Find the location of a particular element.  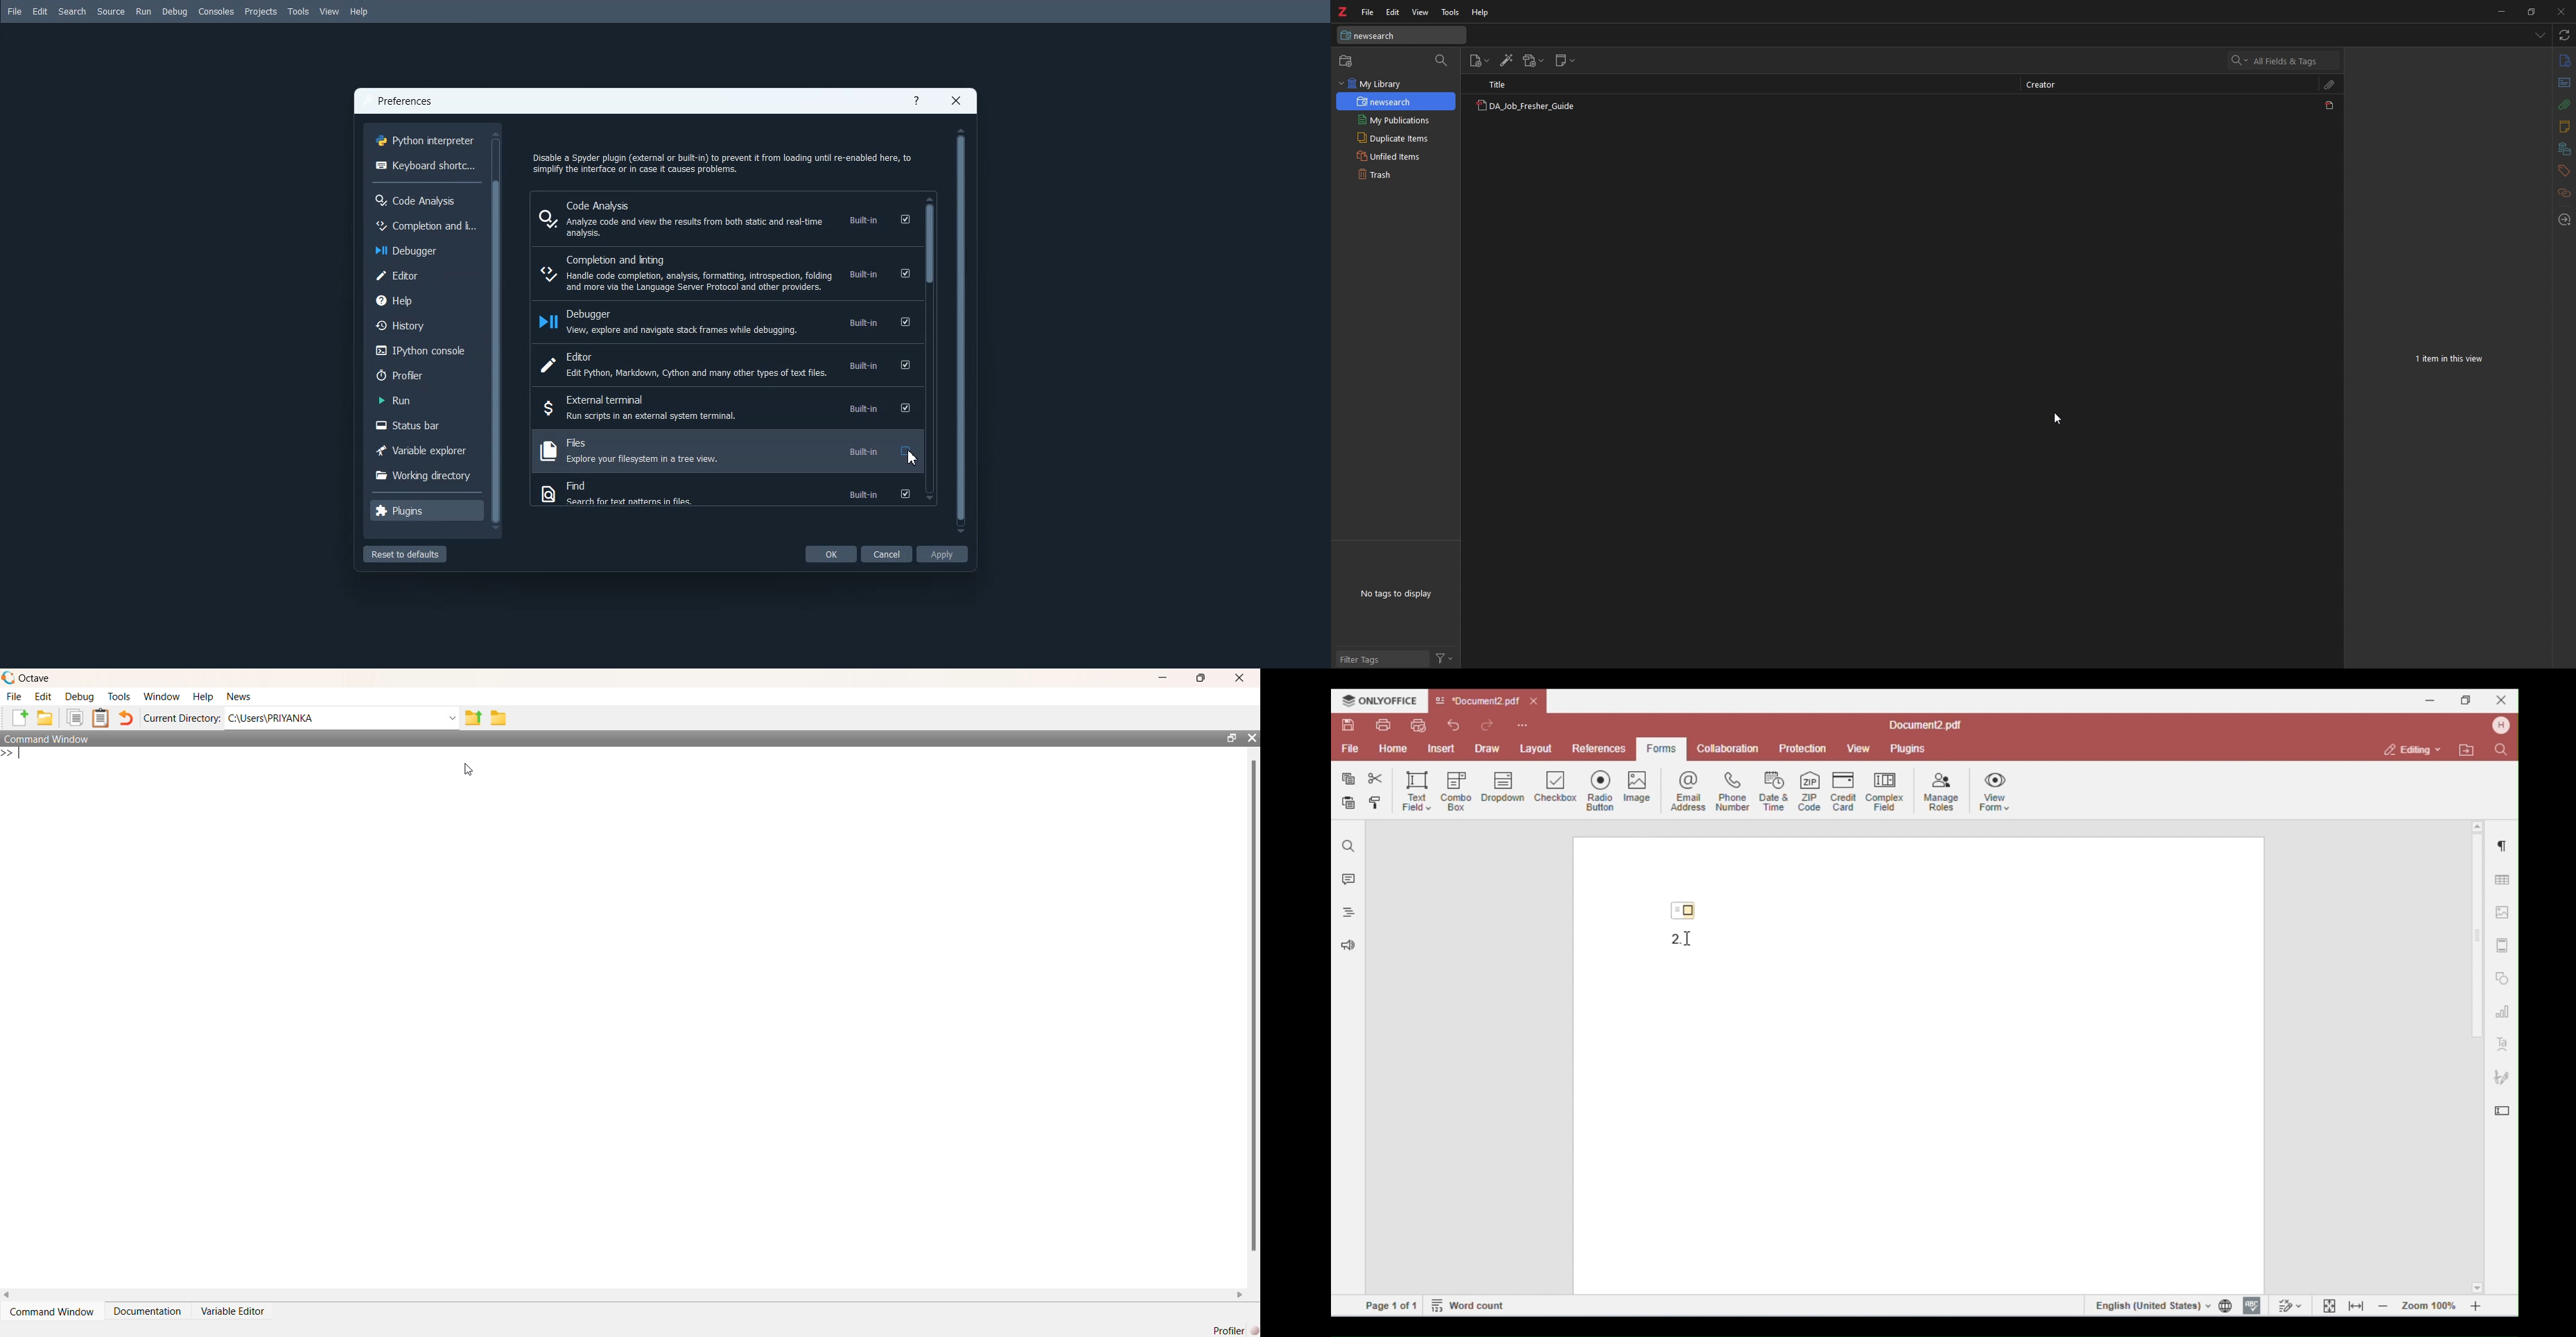

new note is located at coordinates (1565, 60).